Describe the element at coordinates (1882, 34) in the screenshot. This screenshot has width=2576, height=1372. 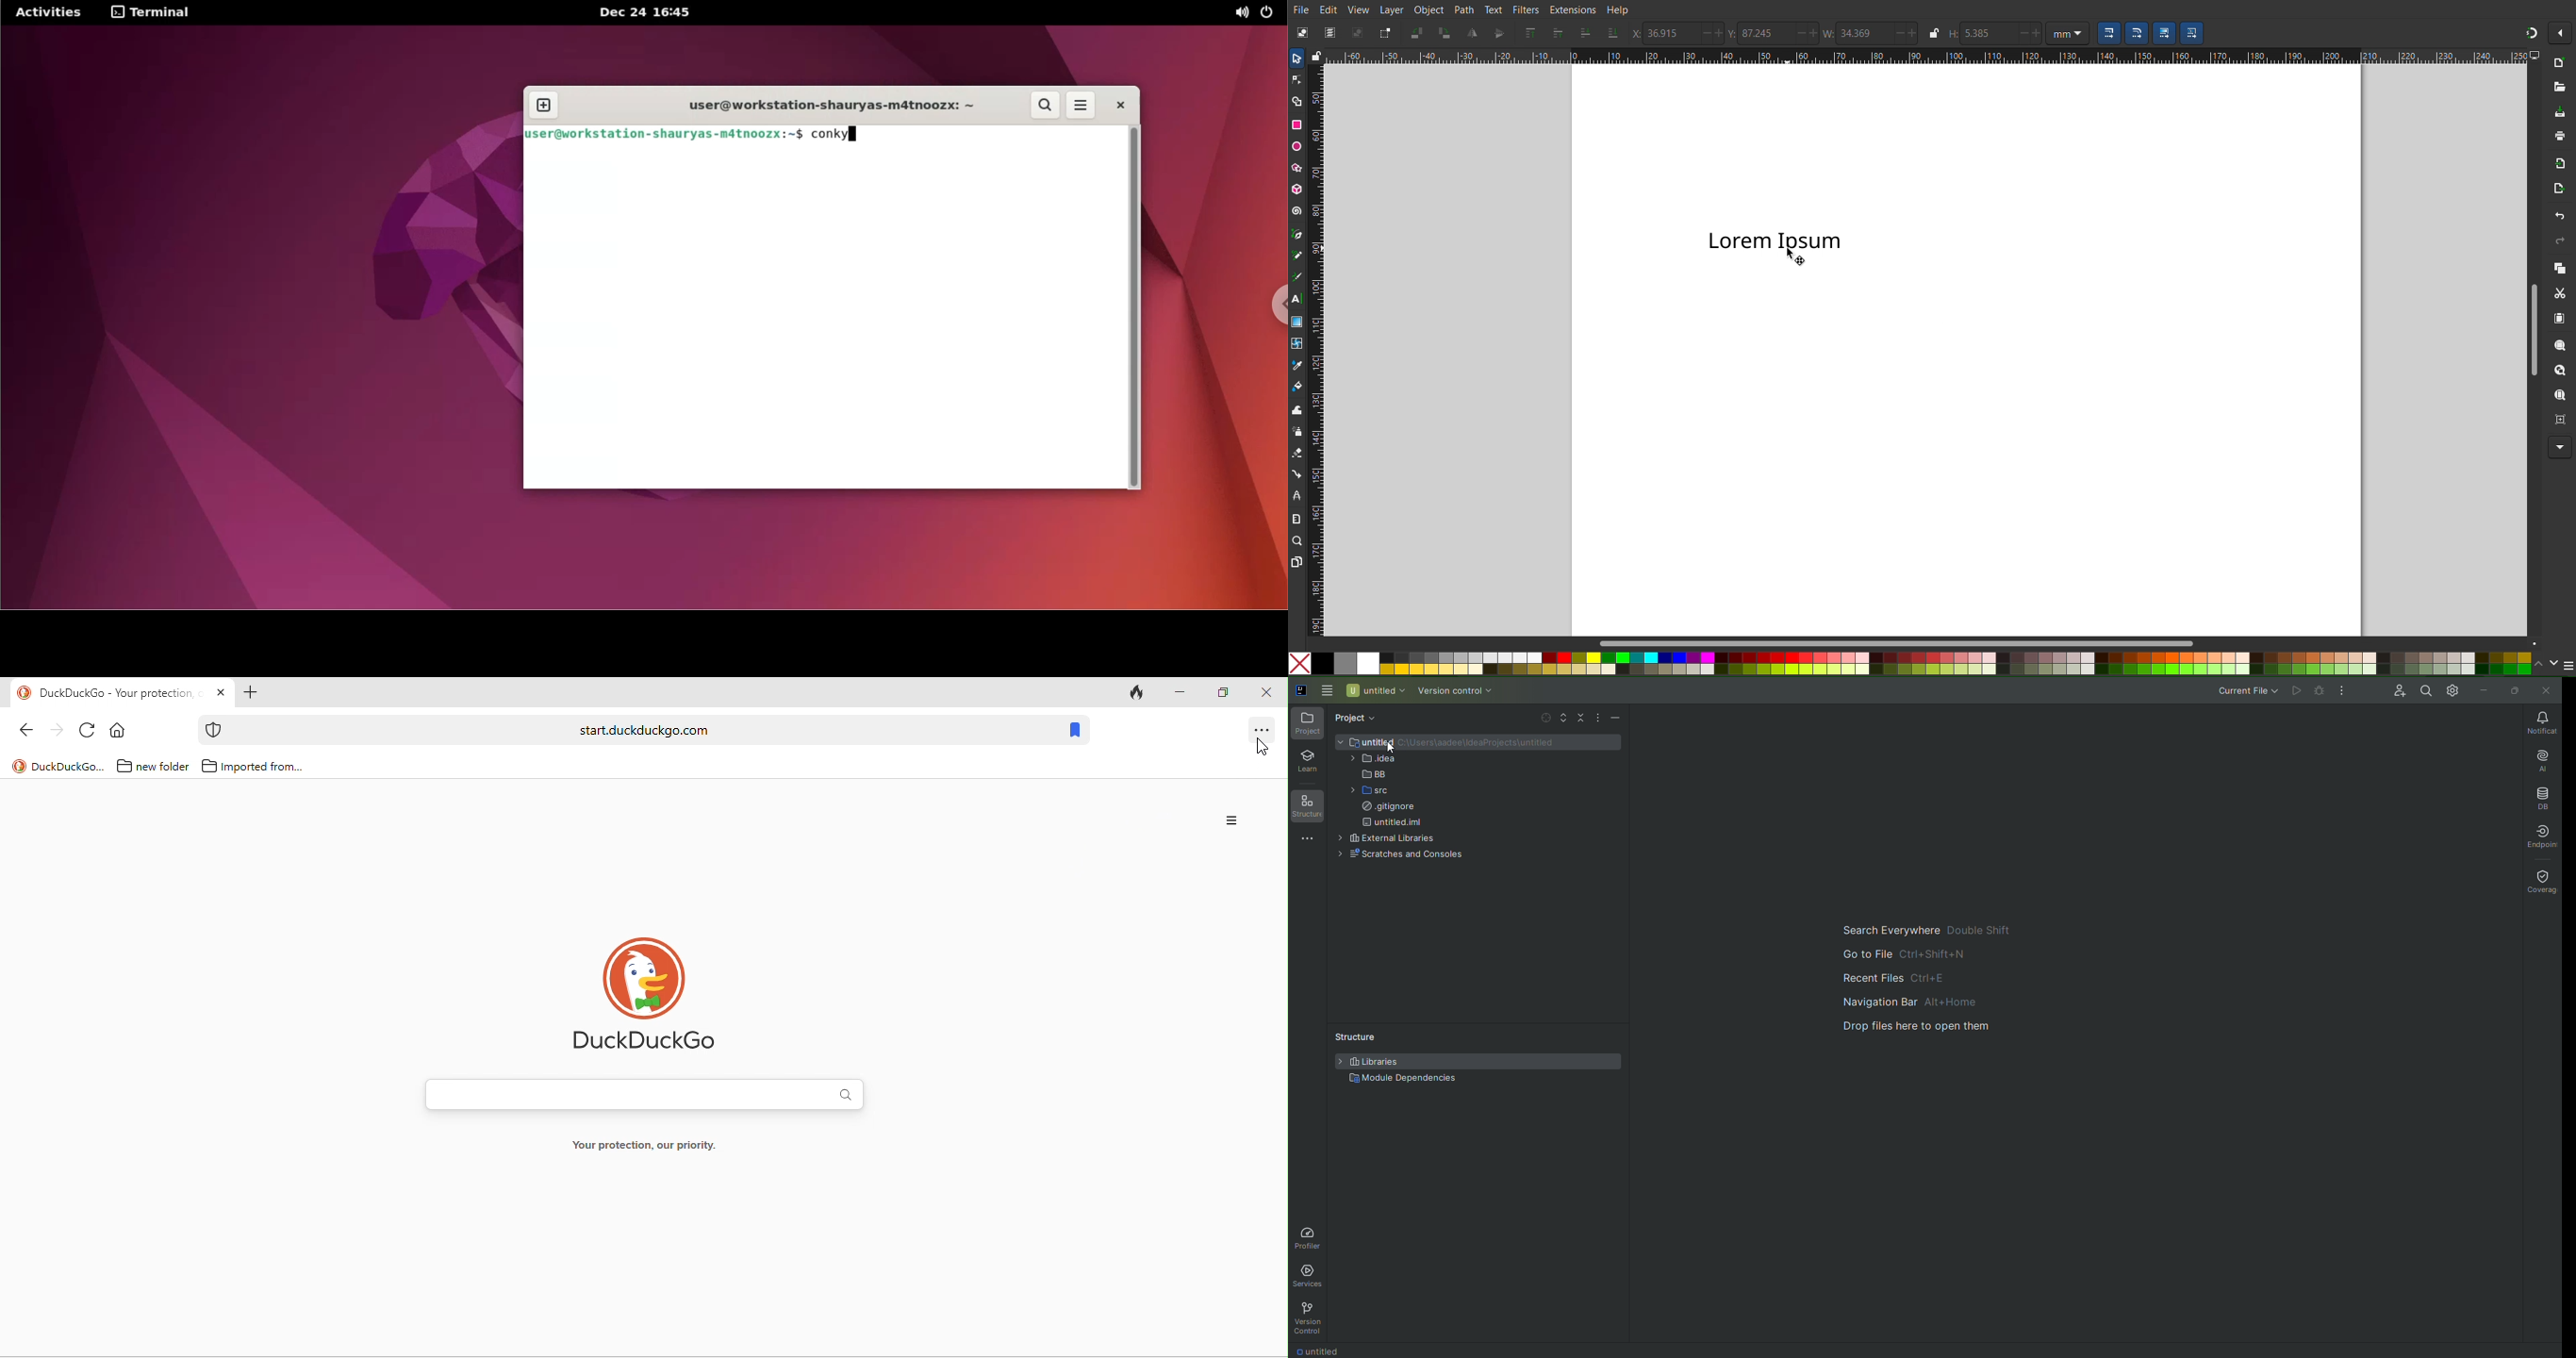
I see `Width ` at that location.